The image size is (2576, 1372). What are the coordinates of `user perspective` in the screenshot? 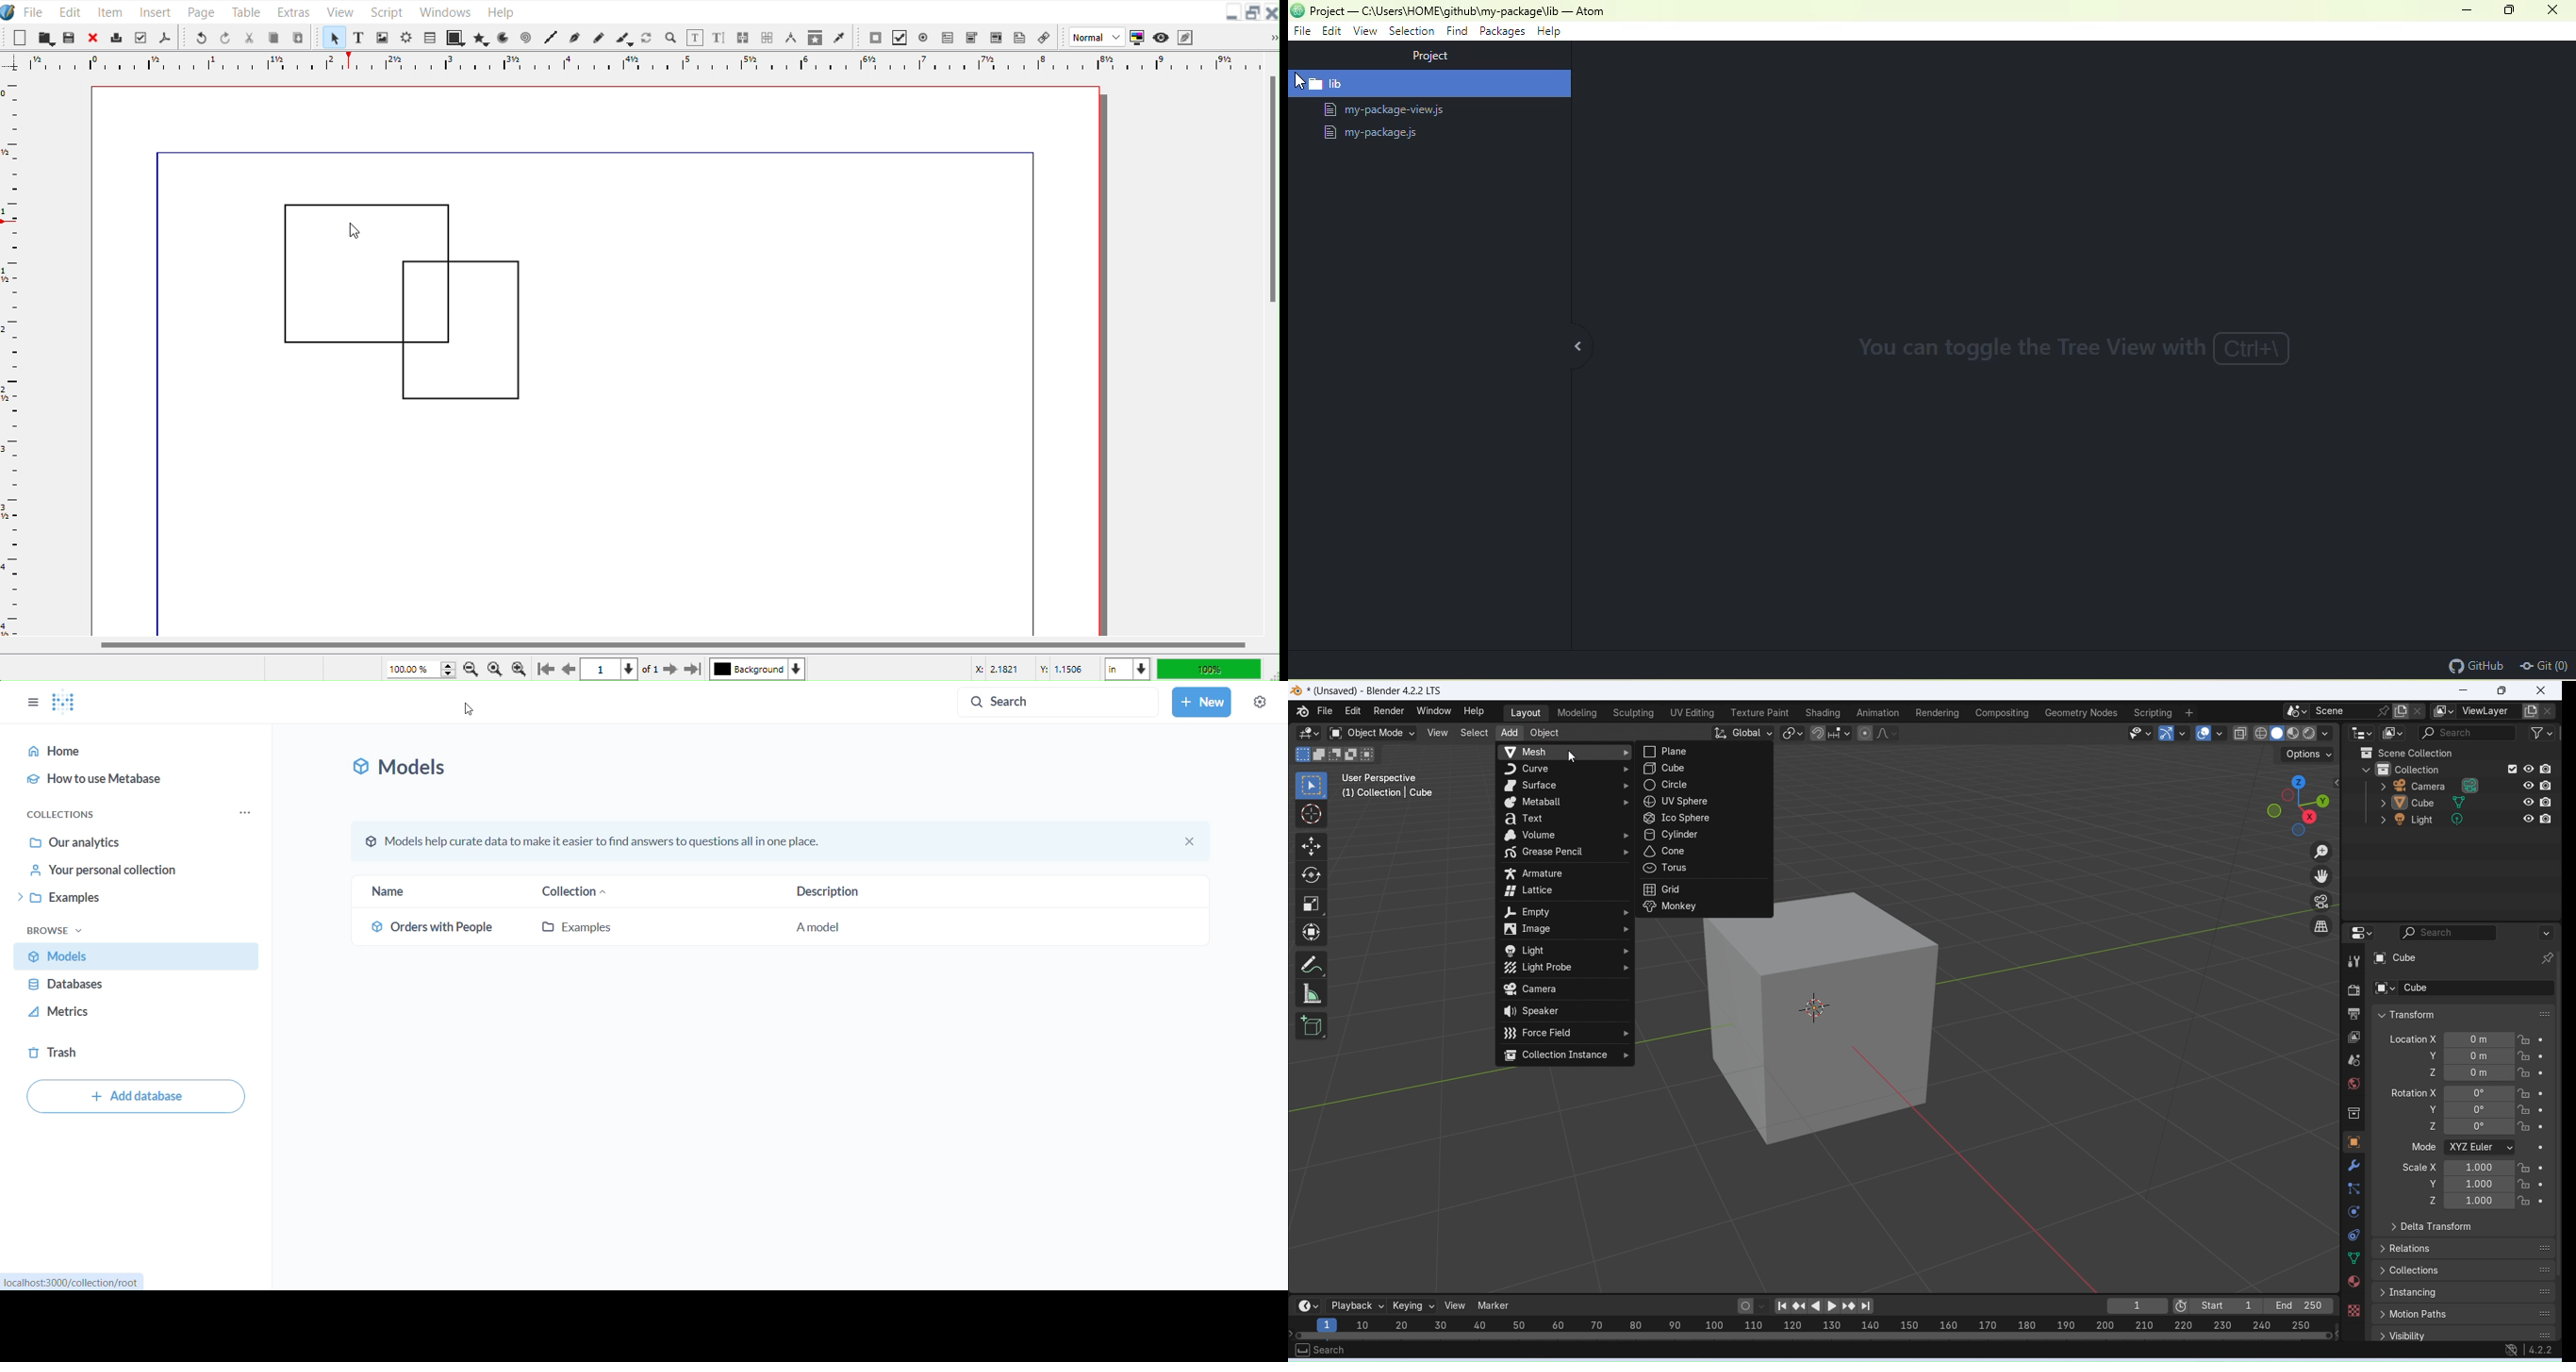 It's located at (1384, 779).